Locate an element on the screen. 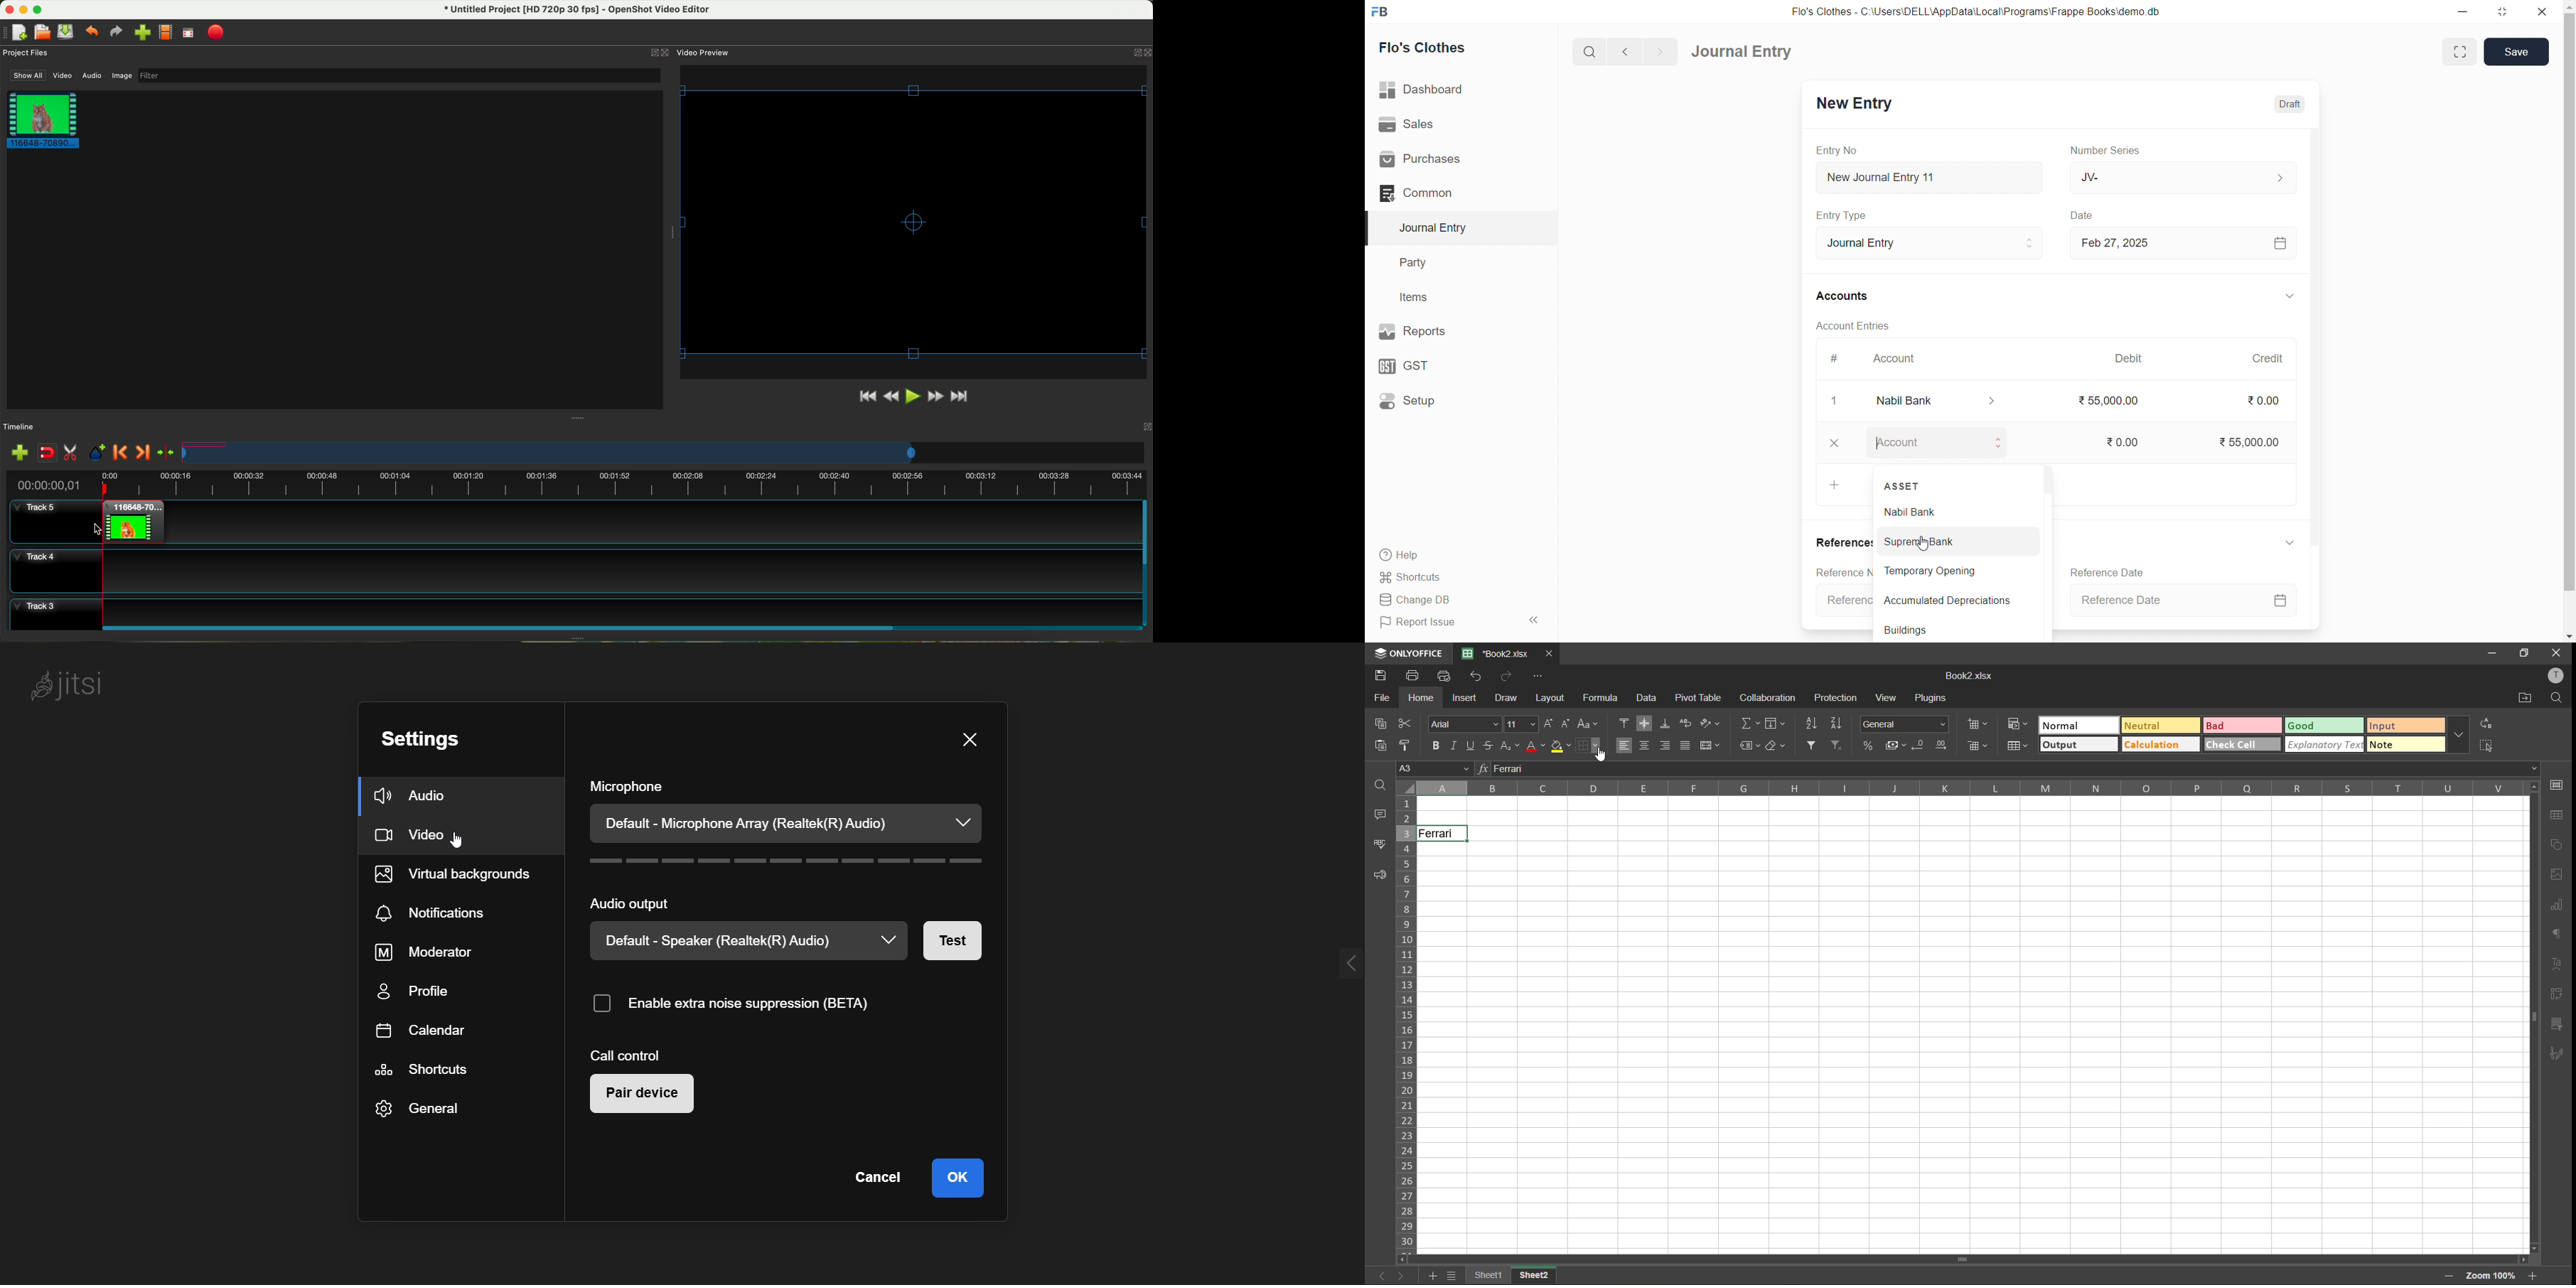  Party is located at coordinates (1421, 261).